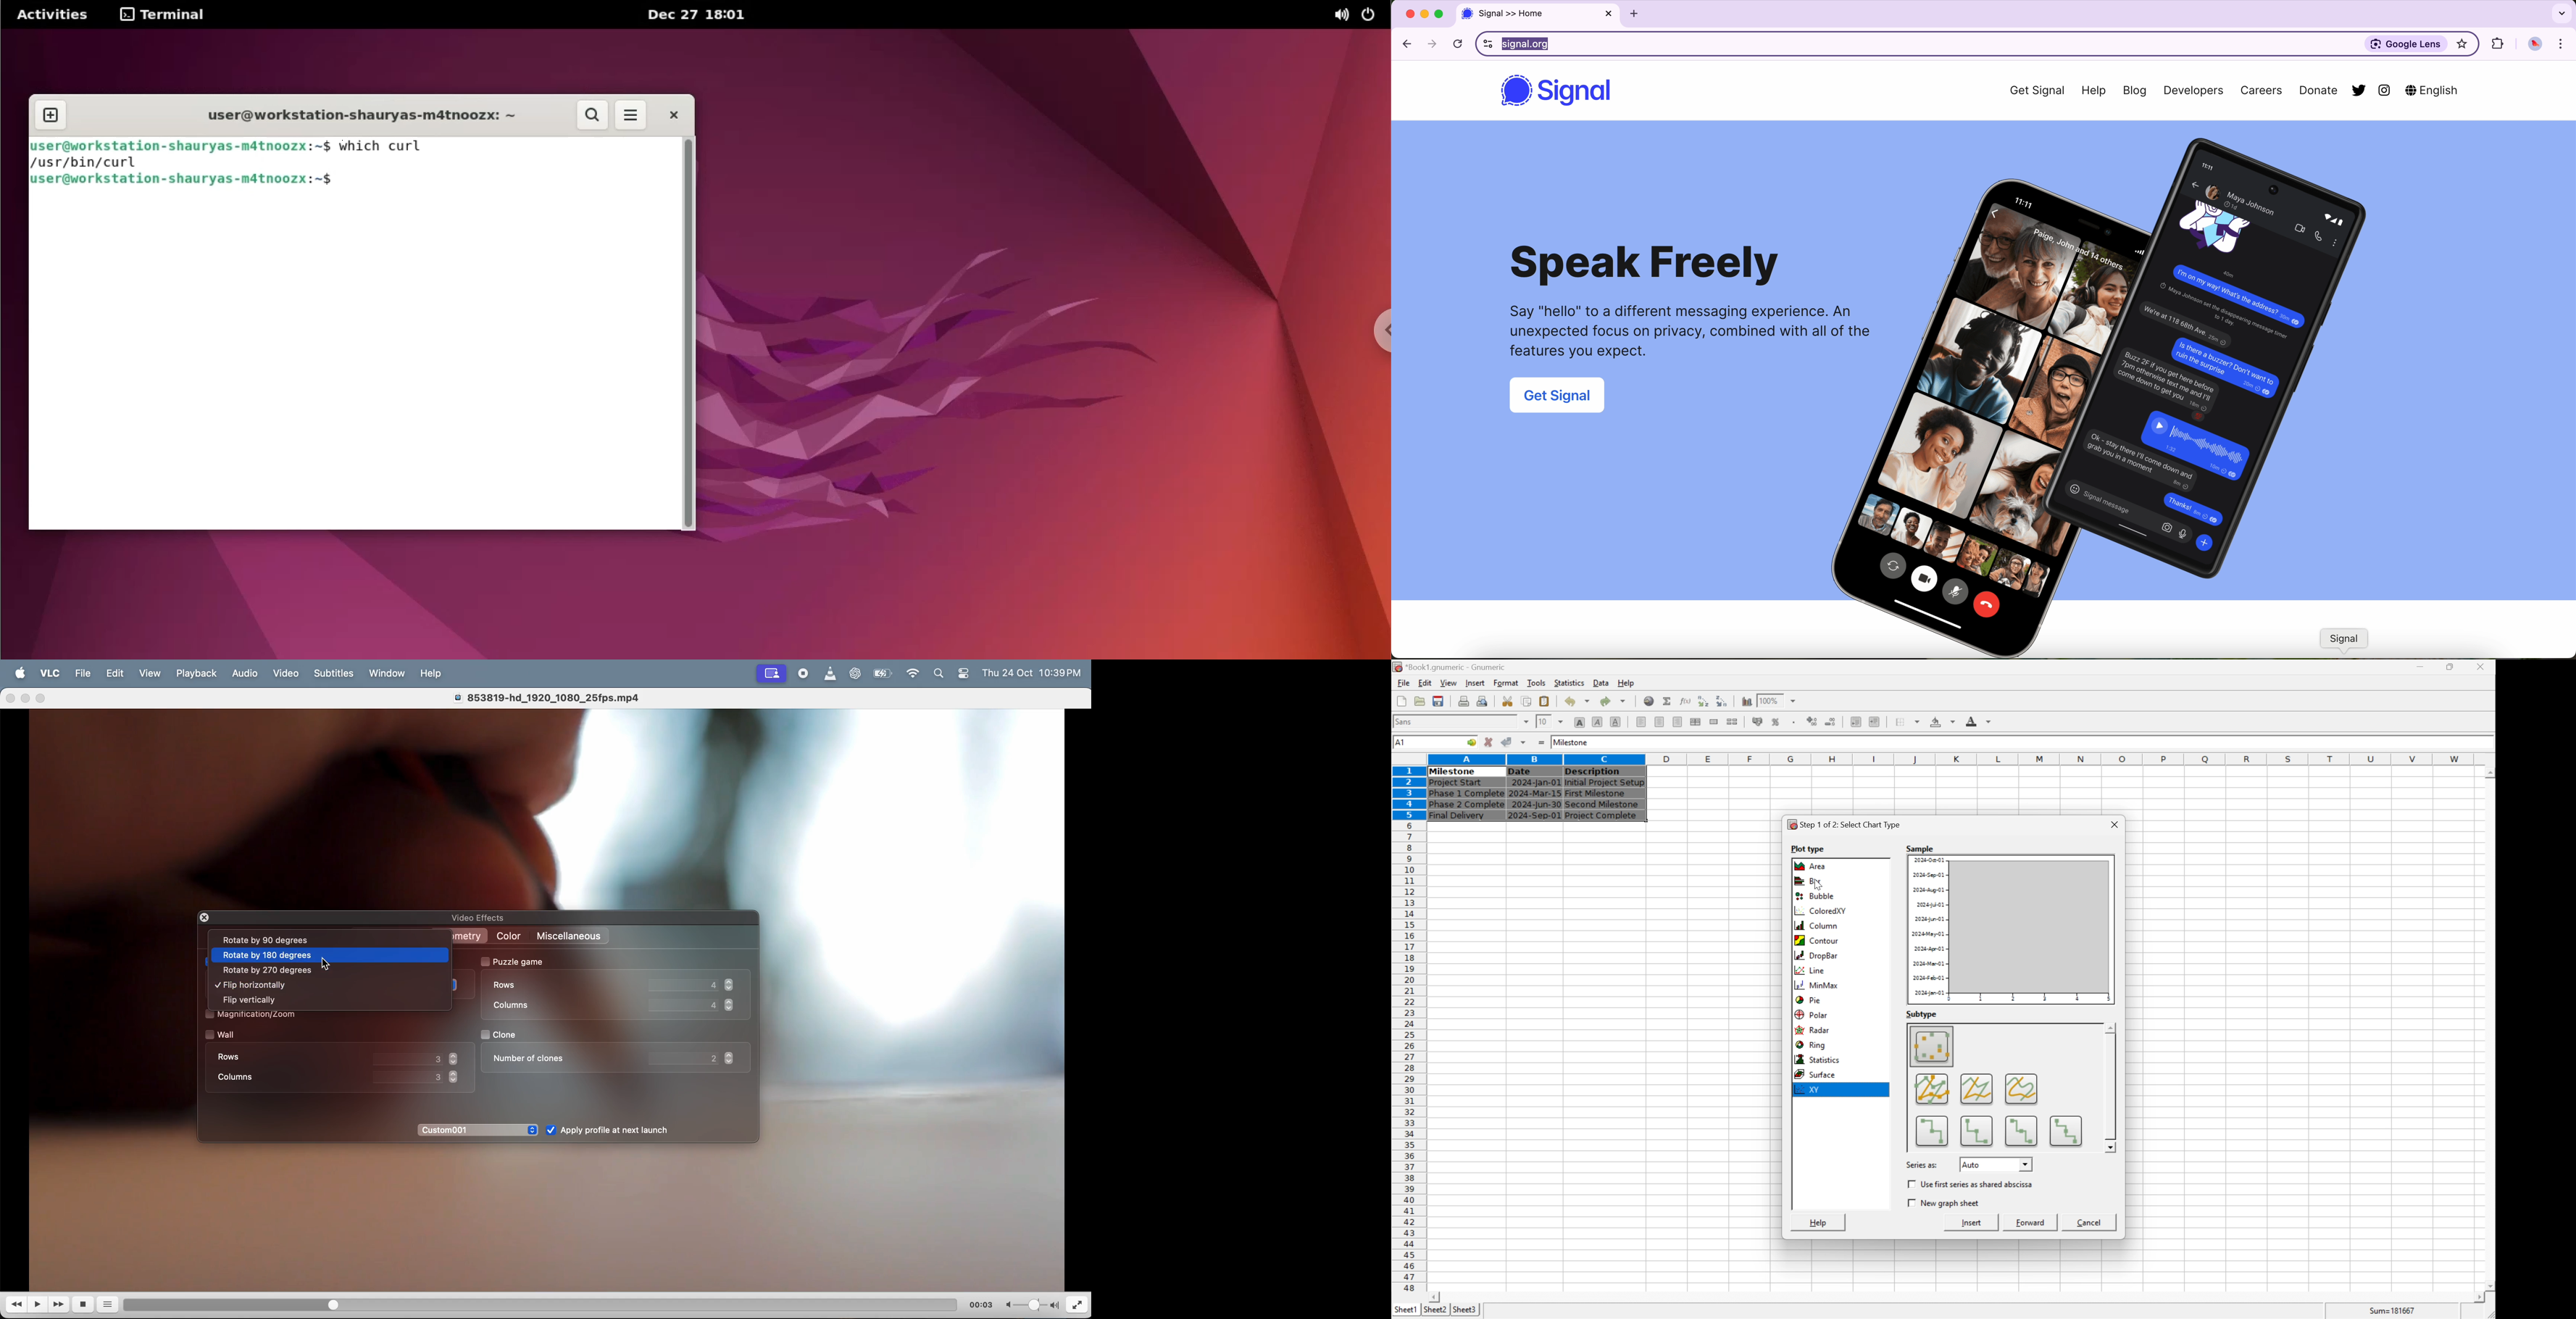 The width and height of the screenshot is (2576, 1344). Describe the element at coordinates (1714, 722) in the screenshot. I see `merge a range of cells` at that location.